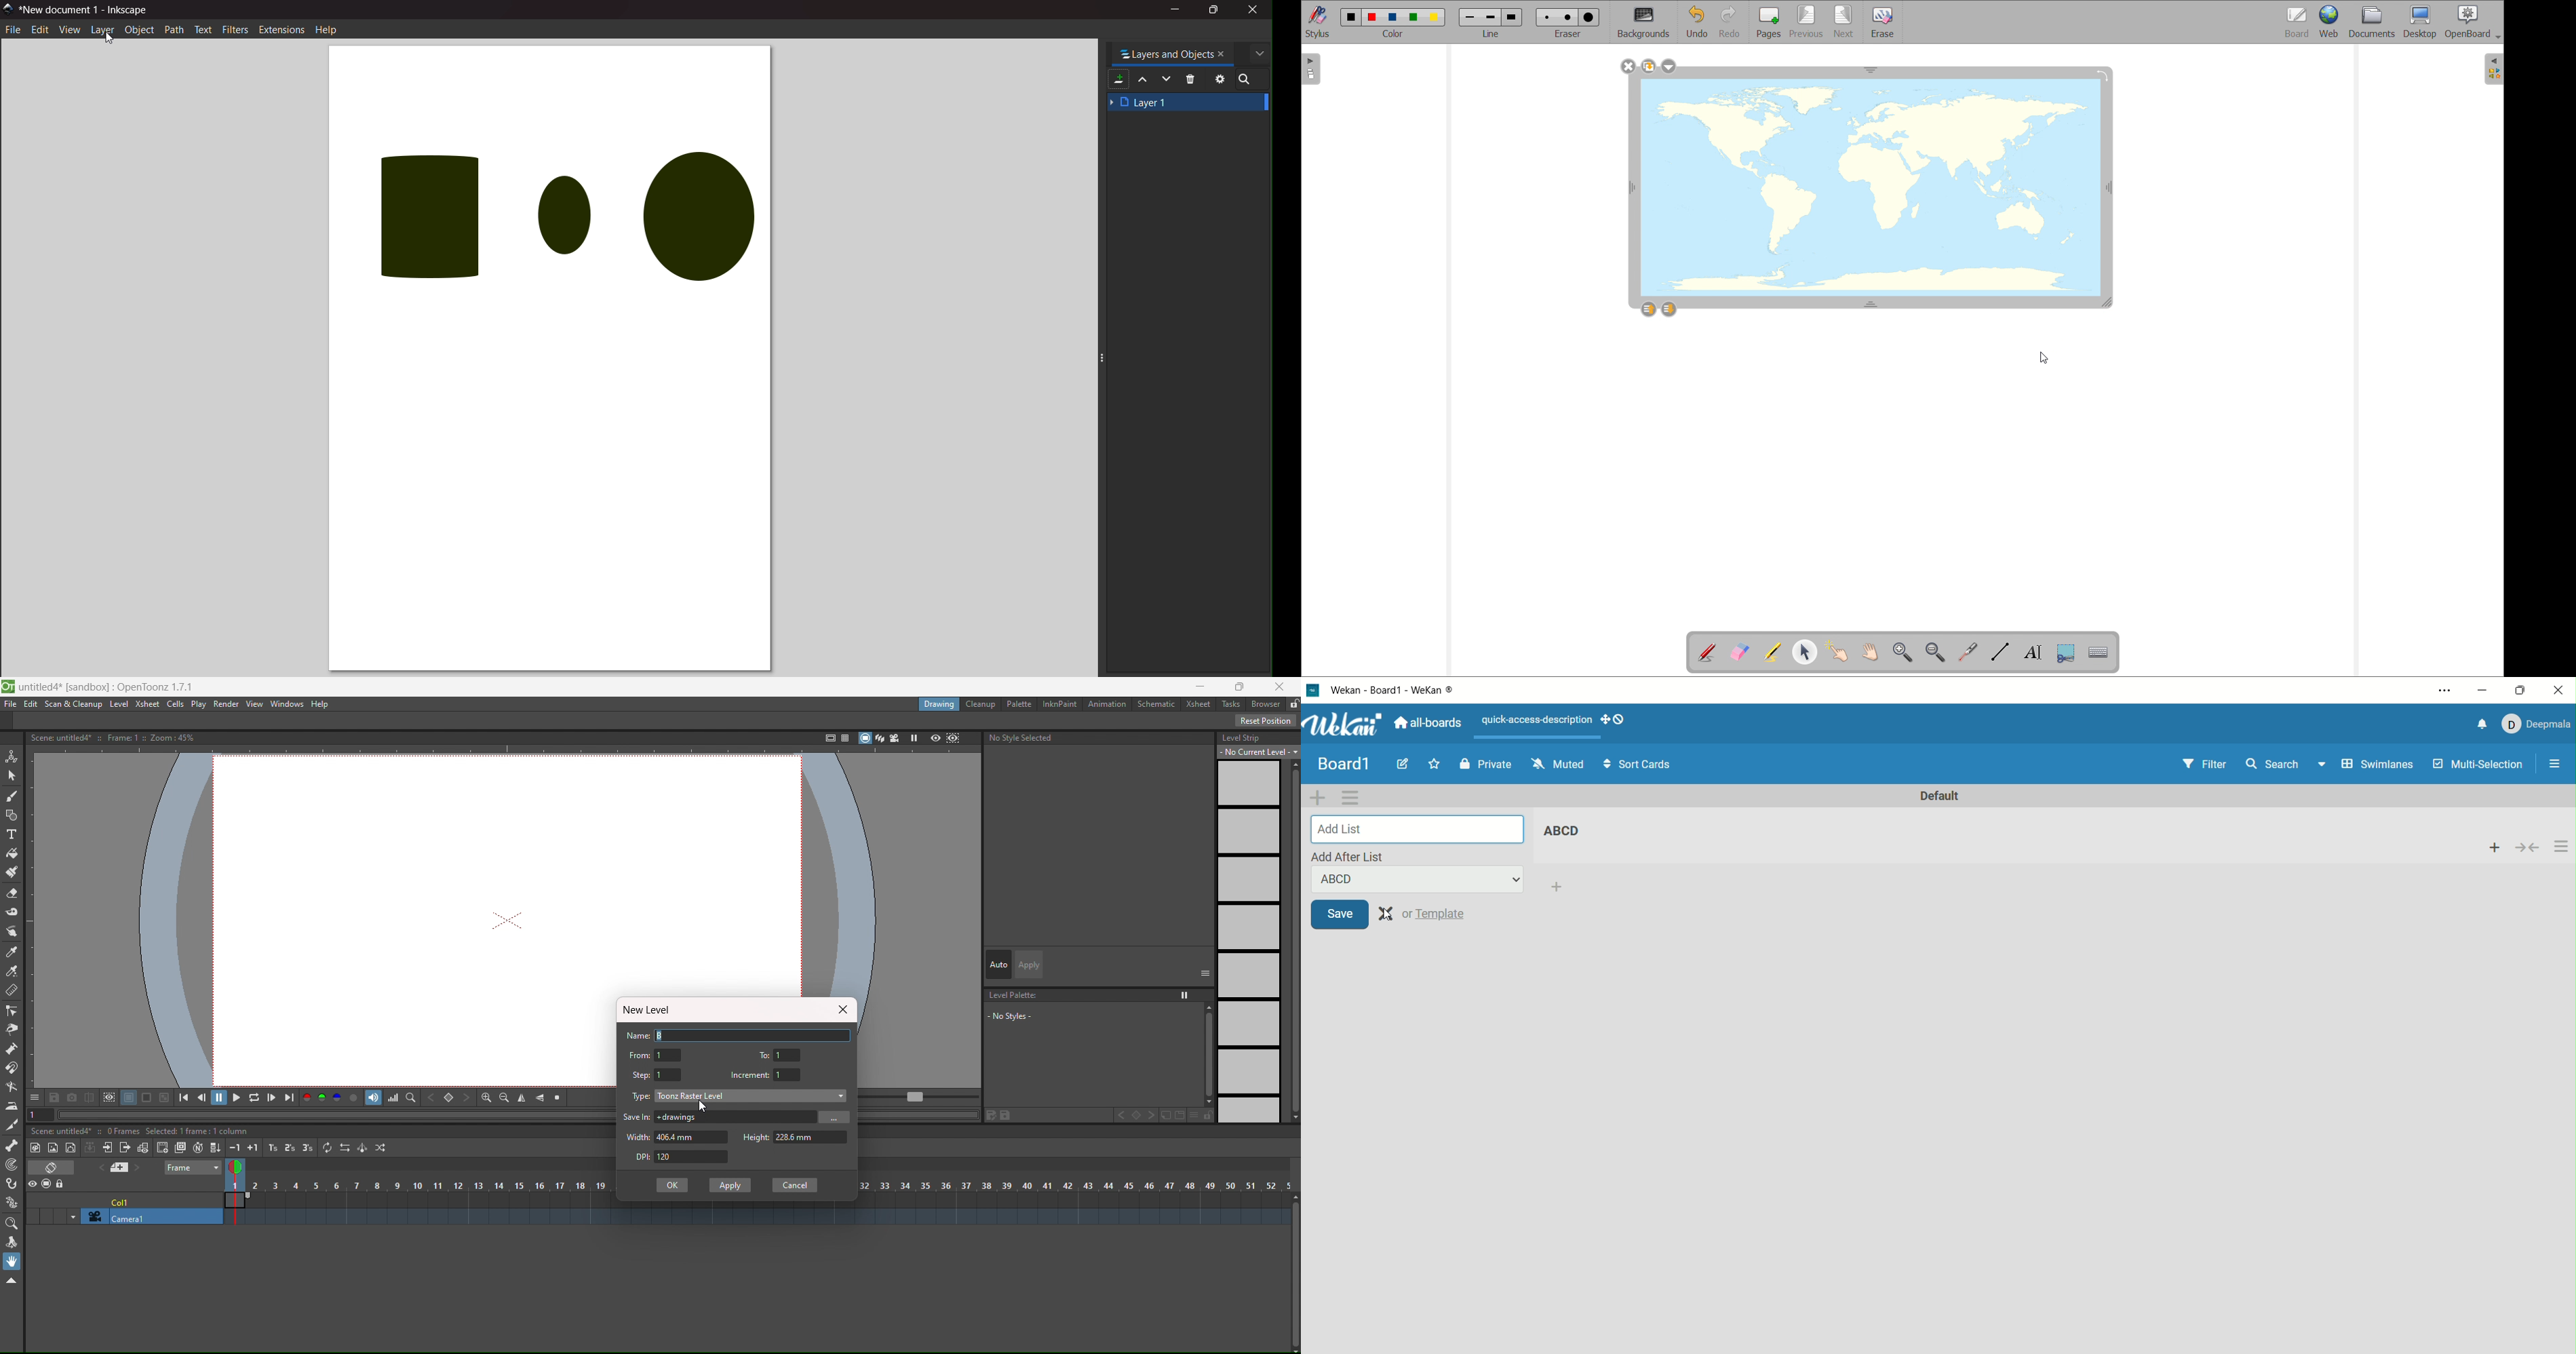 The width and height of the screenshot is (2576, 1372). What do you see at coordinates (102, 29) in the screenshot?
I see `layer` at bounding box center [102, 29].